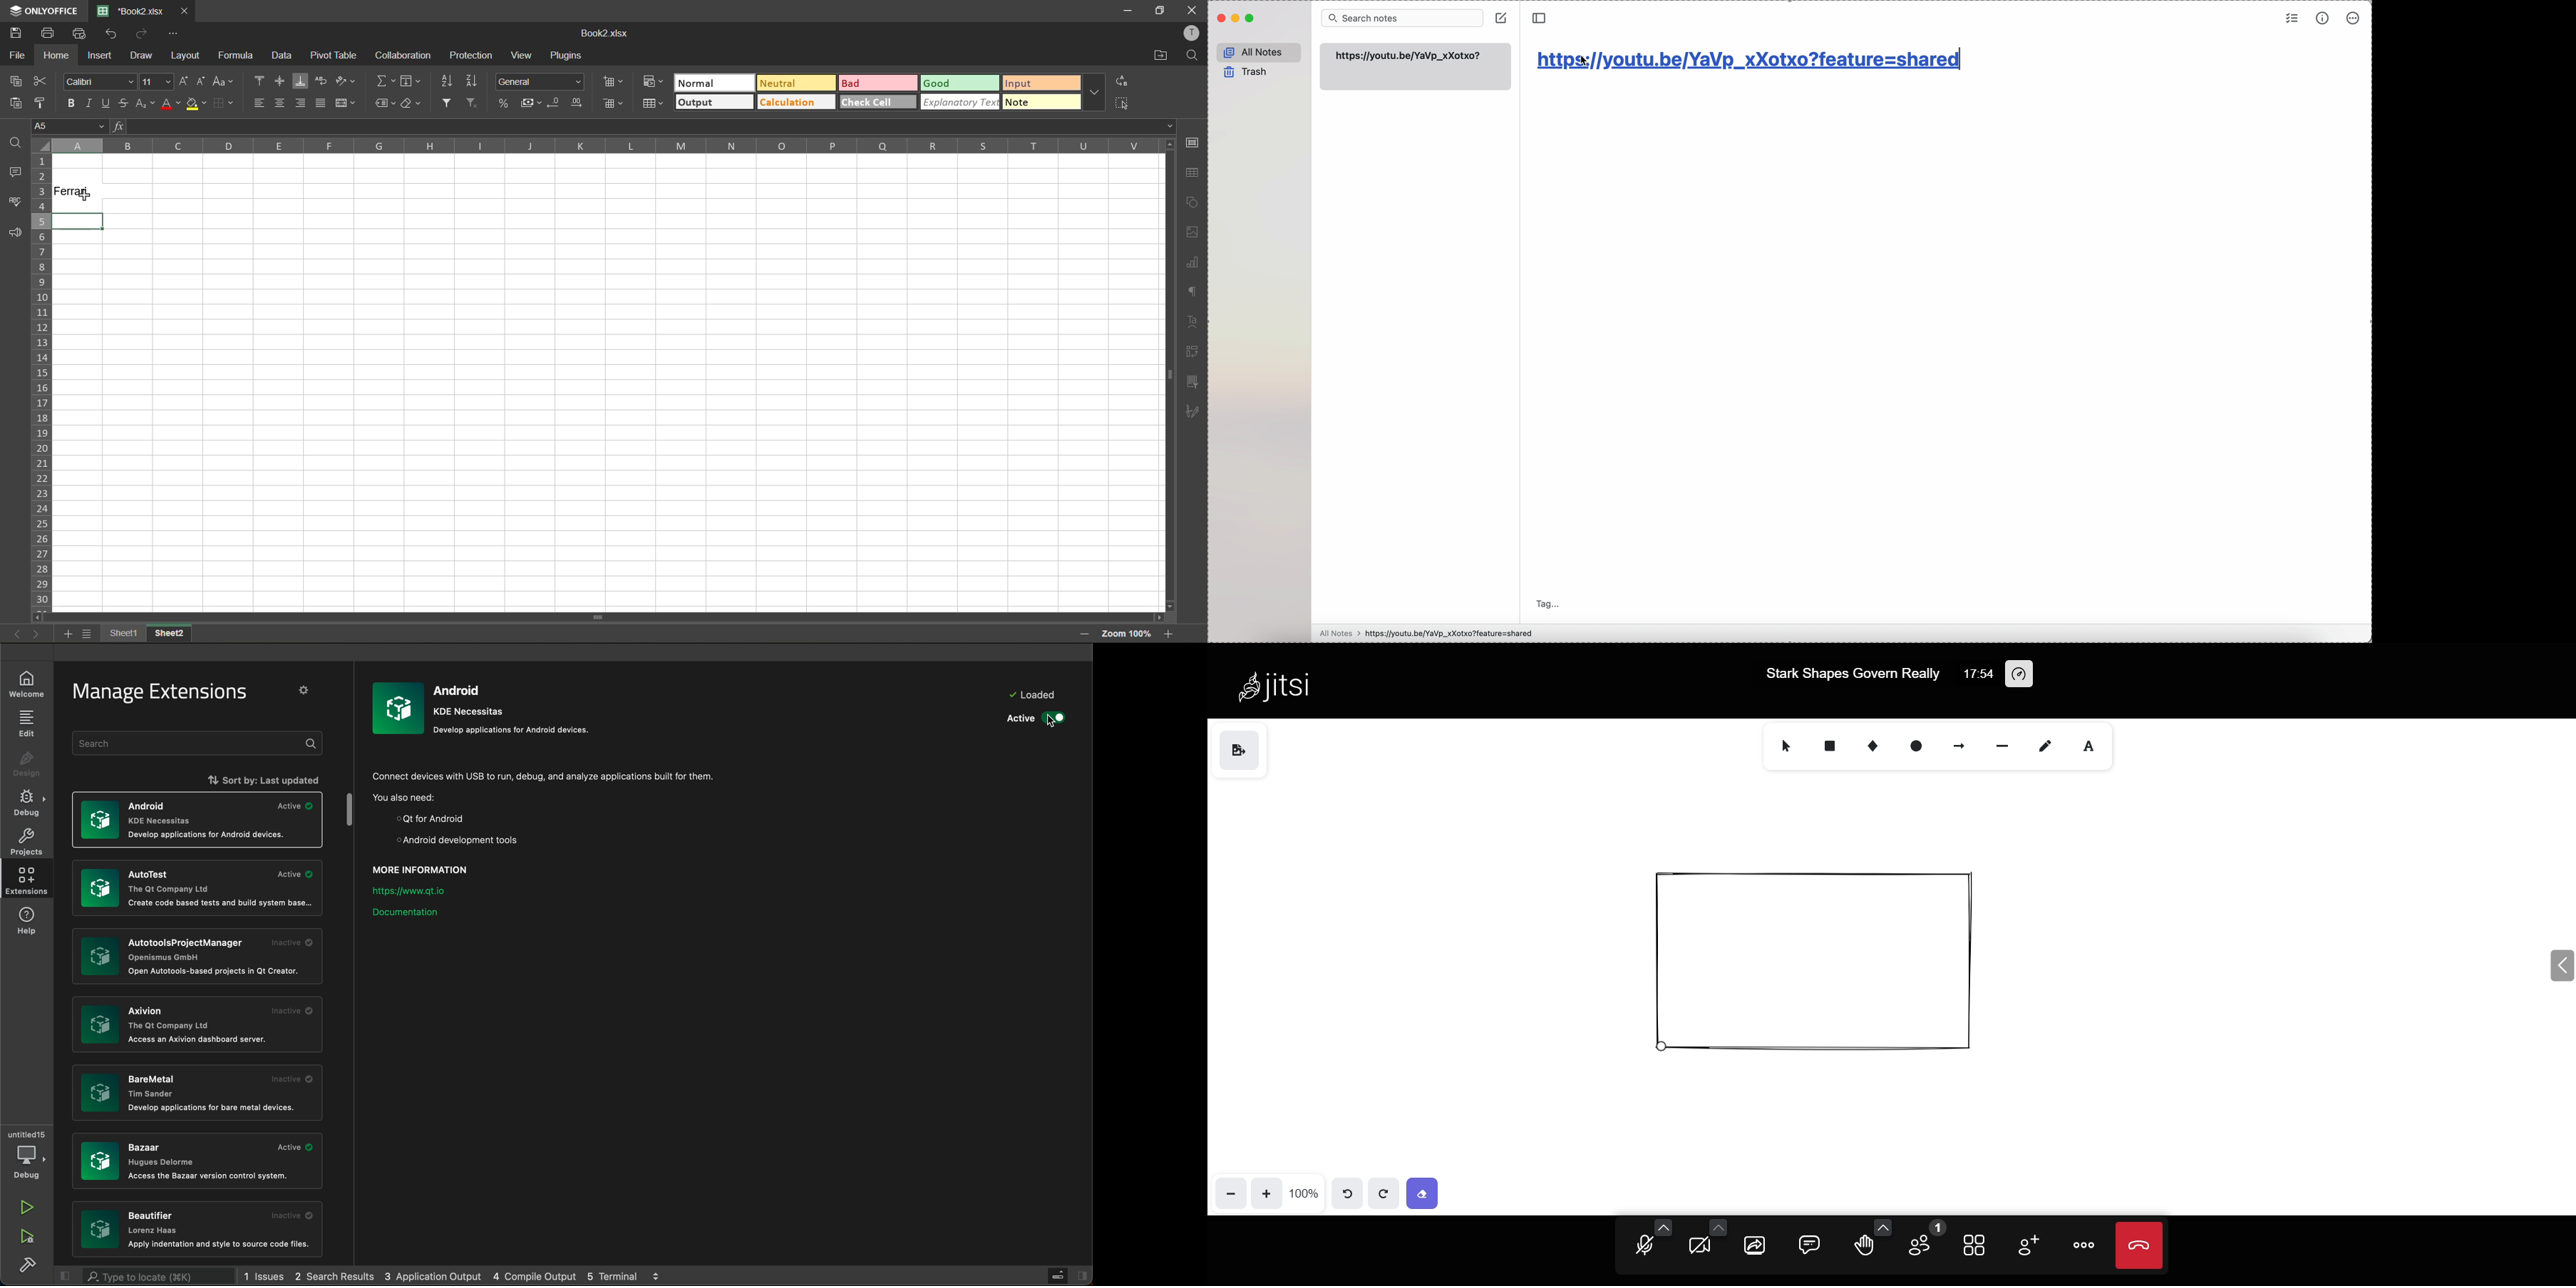 This screenshot has height=1288, width=2576. I want to click on sheet list, so click(86, 634).